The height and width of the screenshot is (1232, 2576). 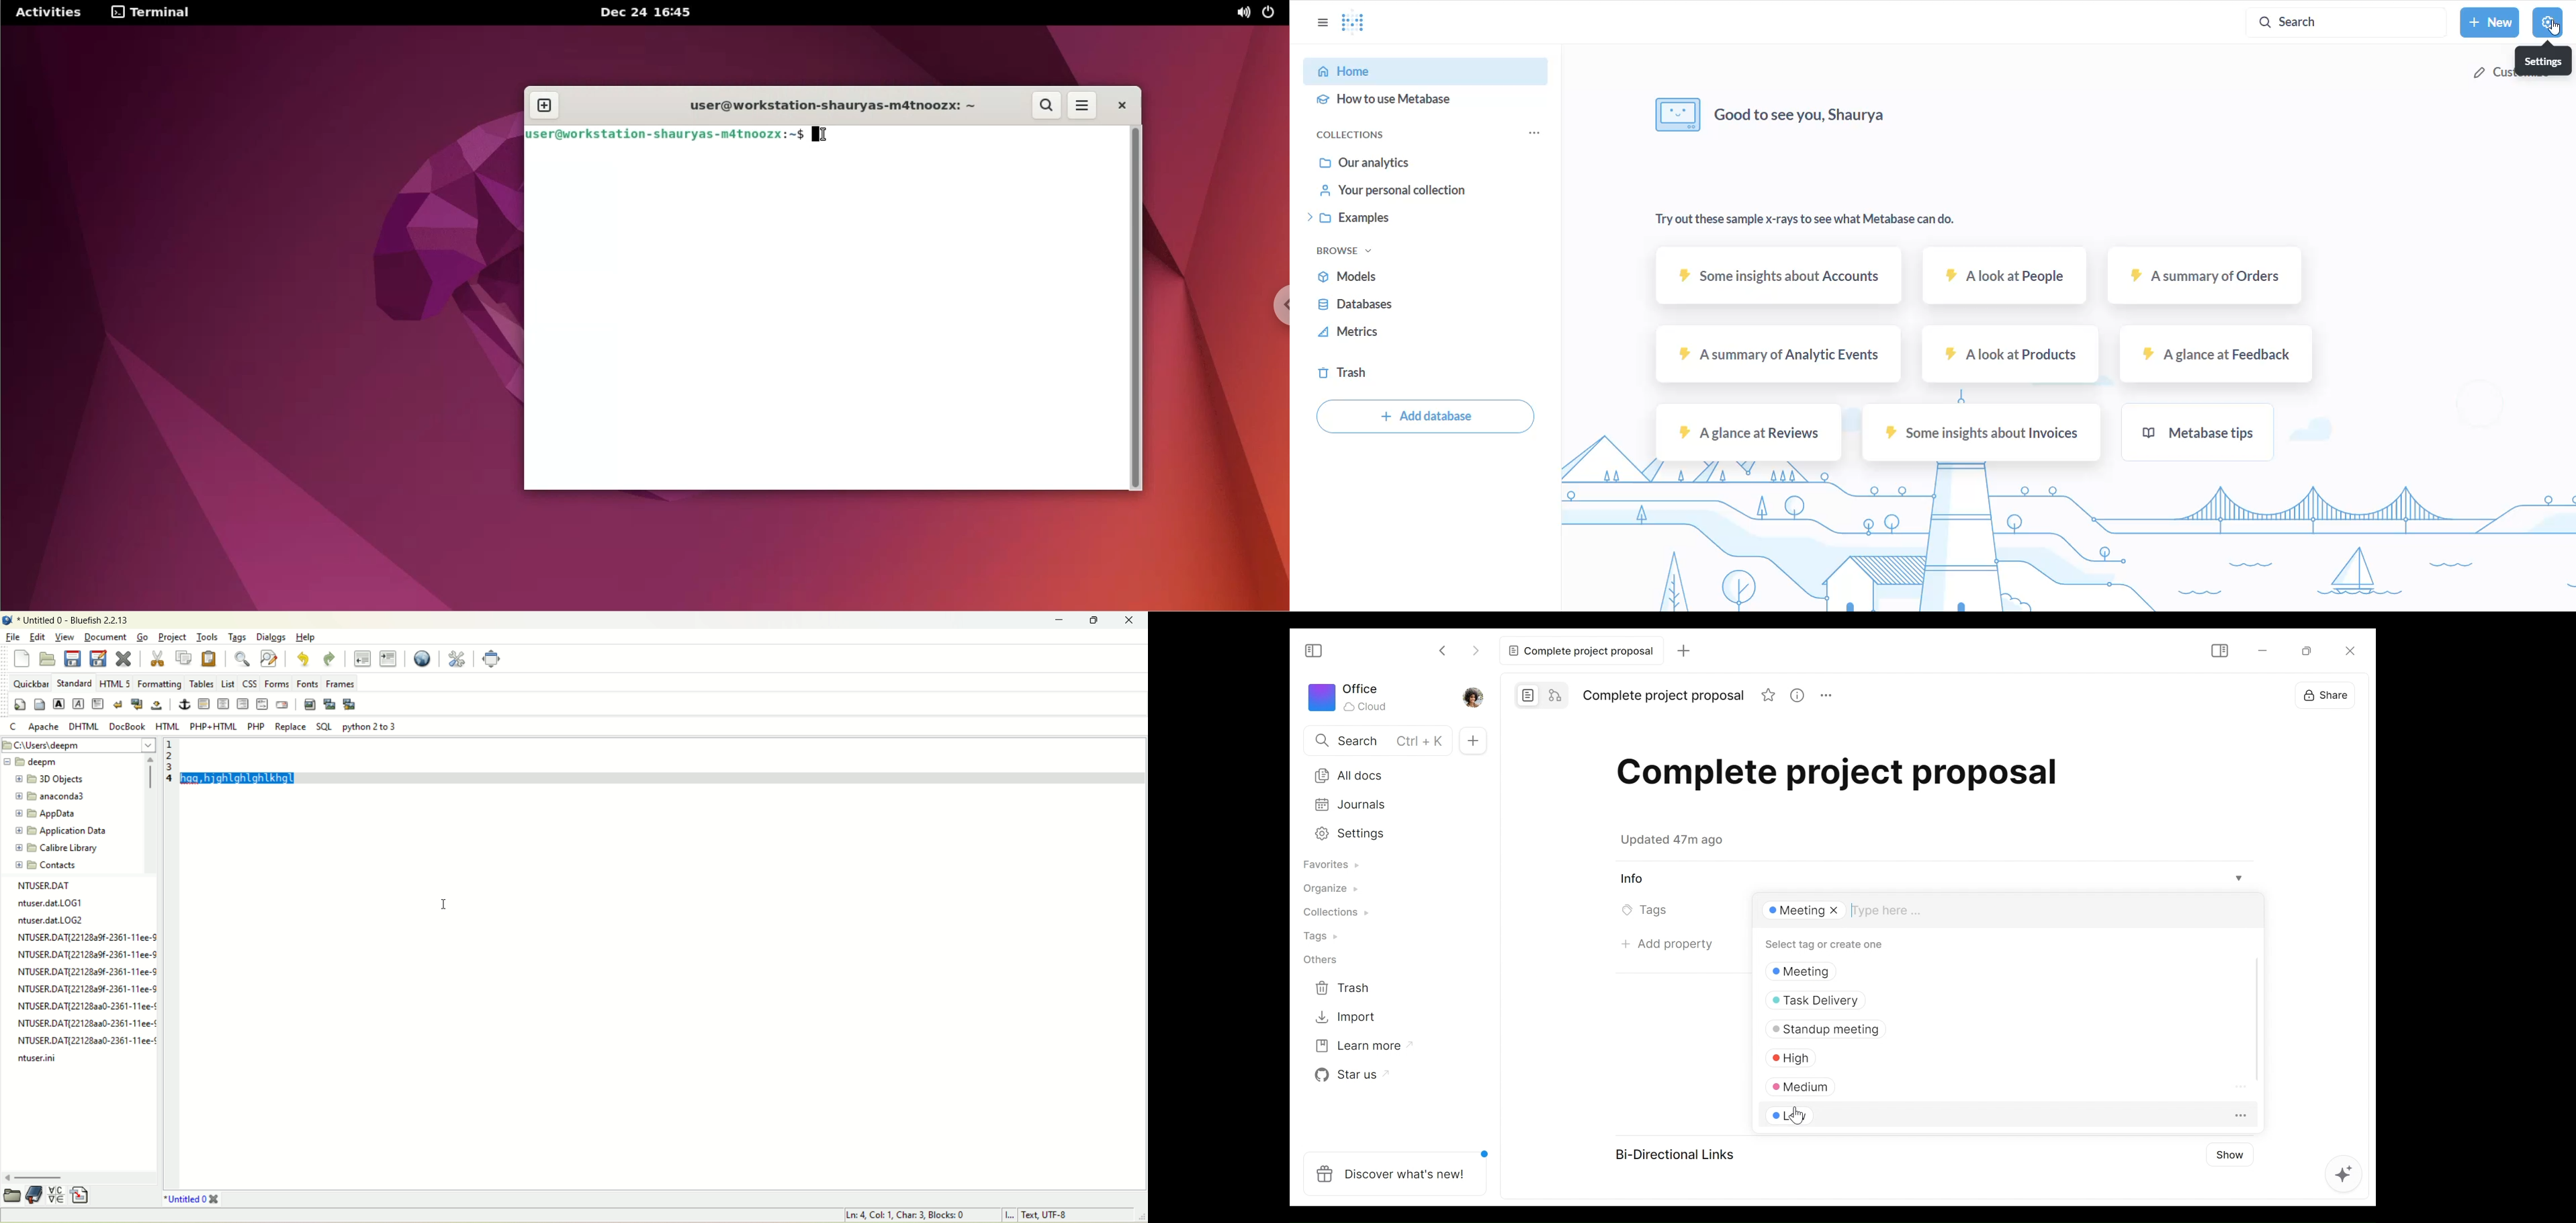 I want to click on Medium, so click(x=1886, y=1083).